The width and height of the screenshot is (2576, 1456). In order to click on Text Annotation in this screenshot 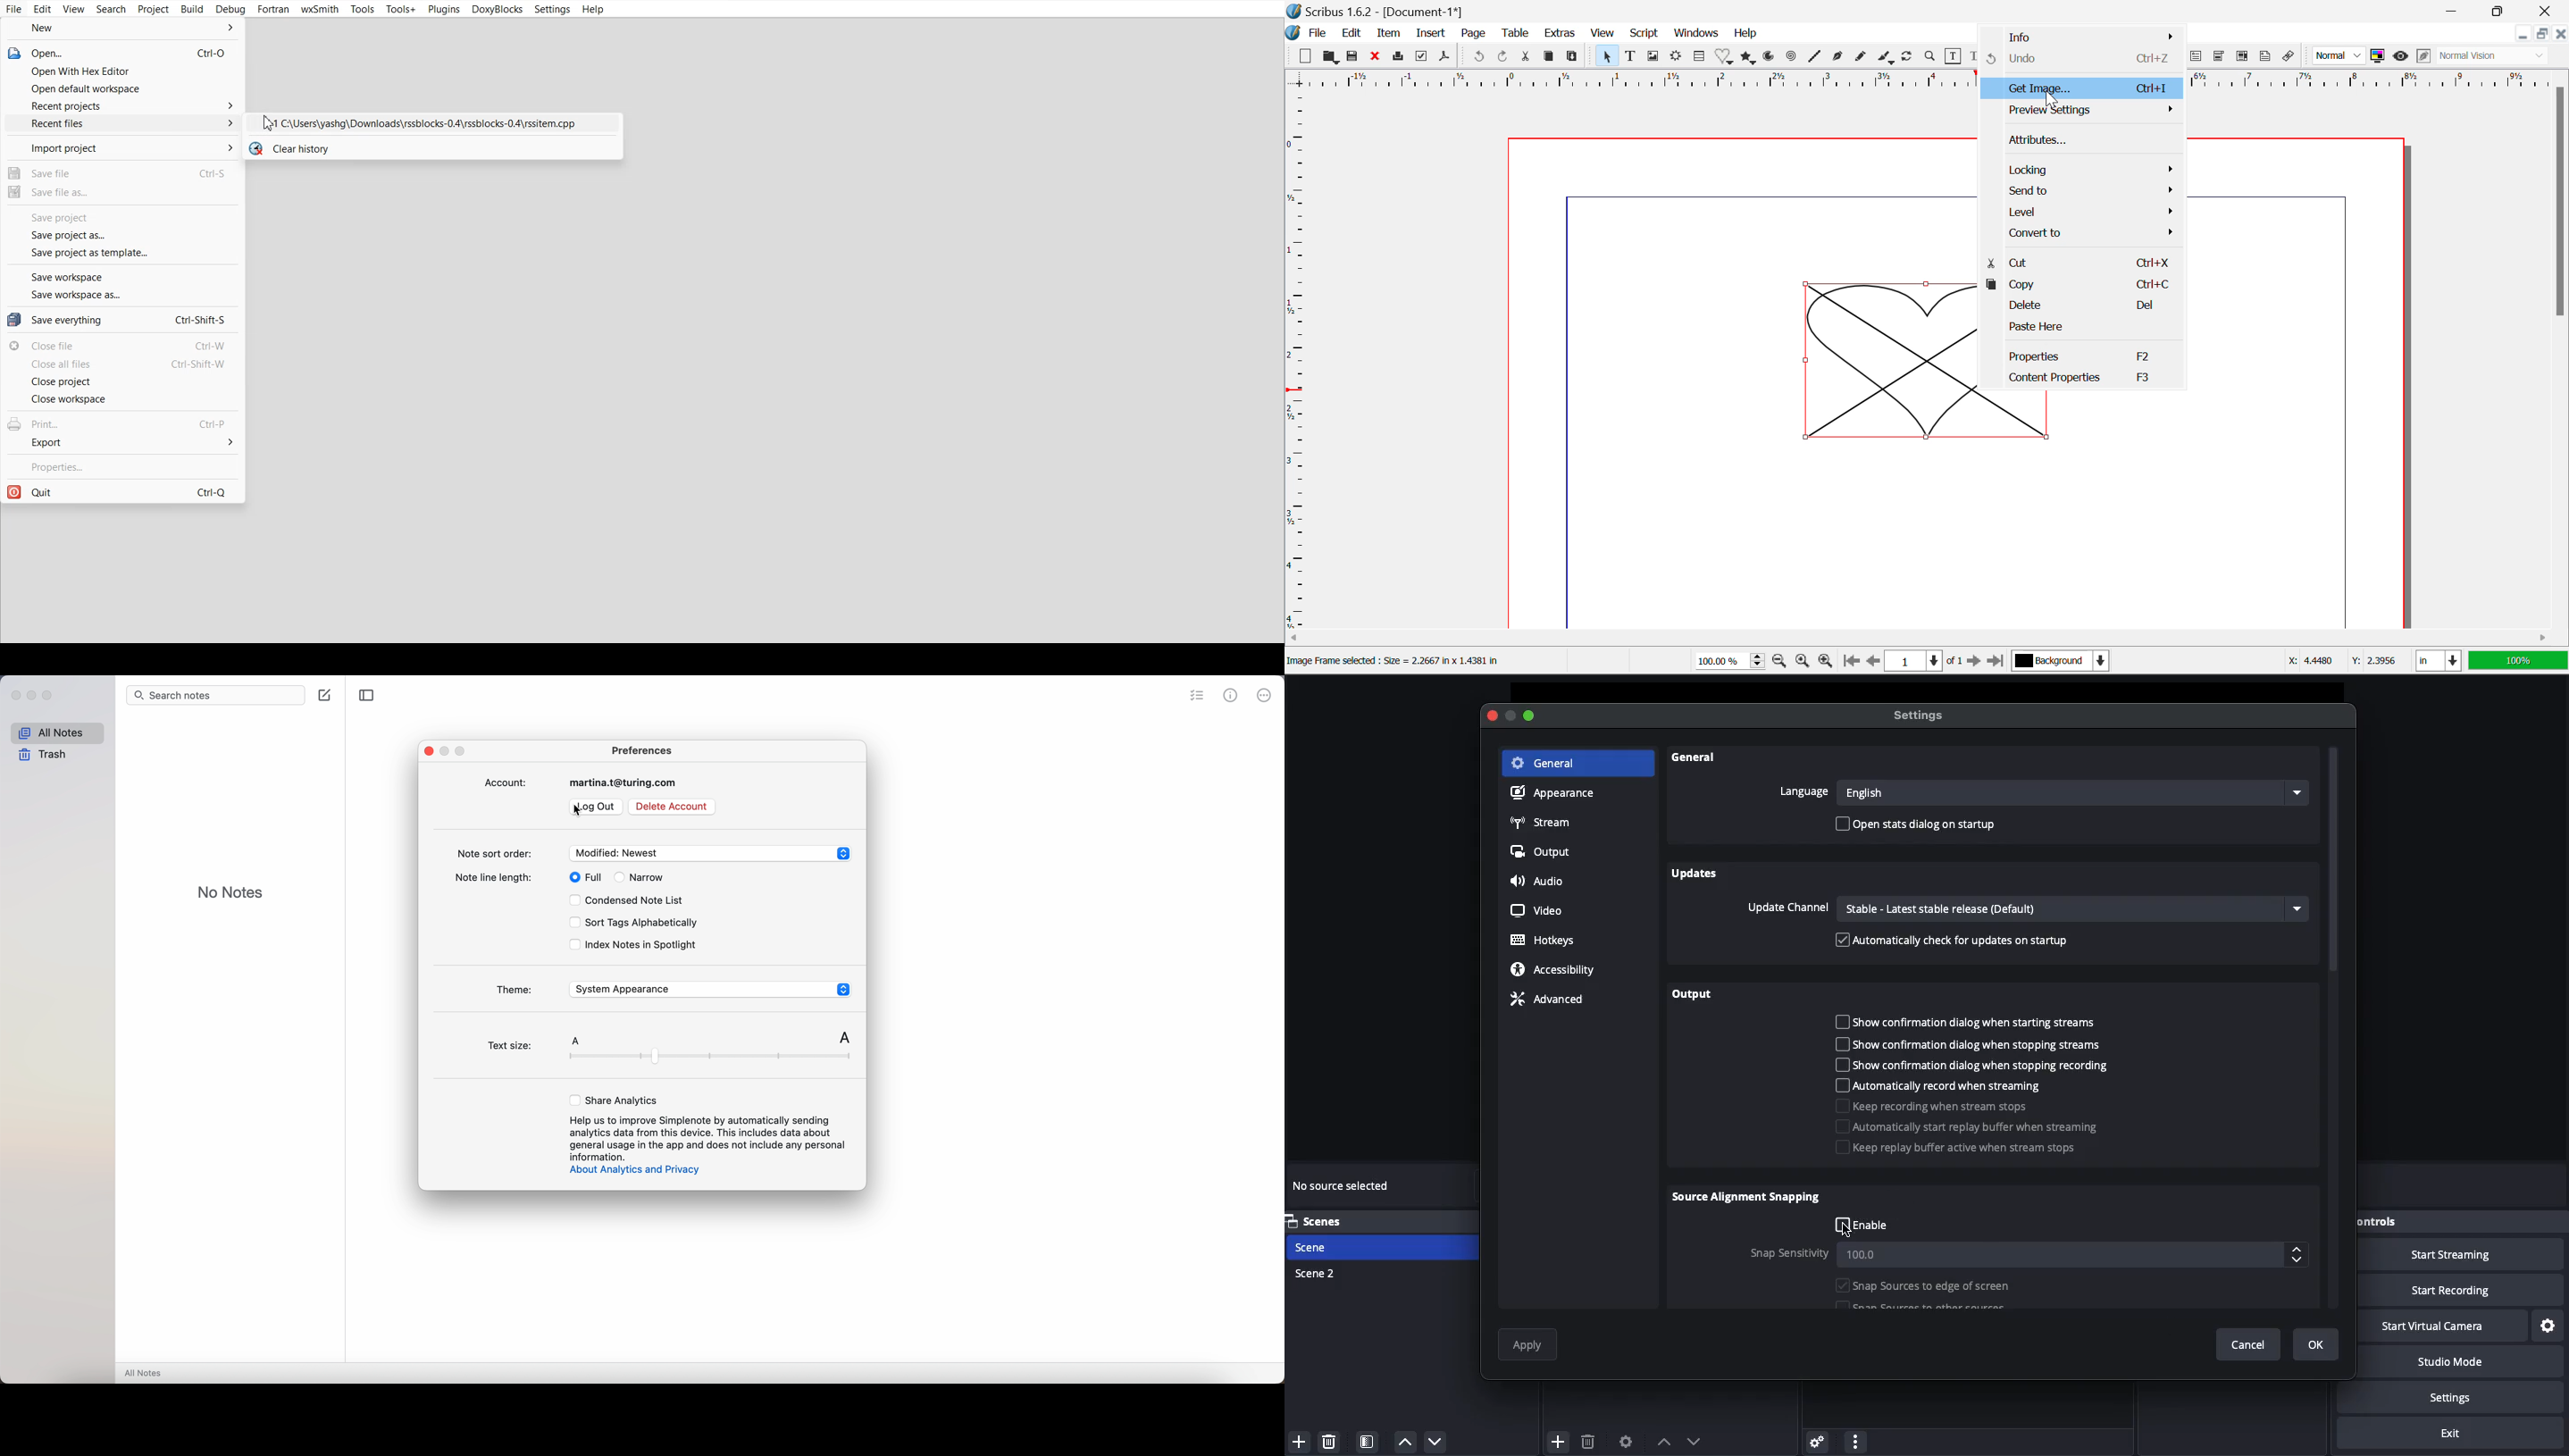, I will do `click(2264, 57)`.